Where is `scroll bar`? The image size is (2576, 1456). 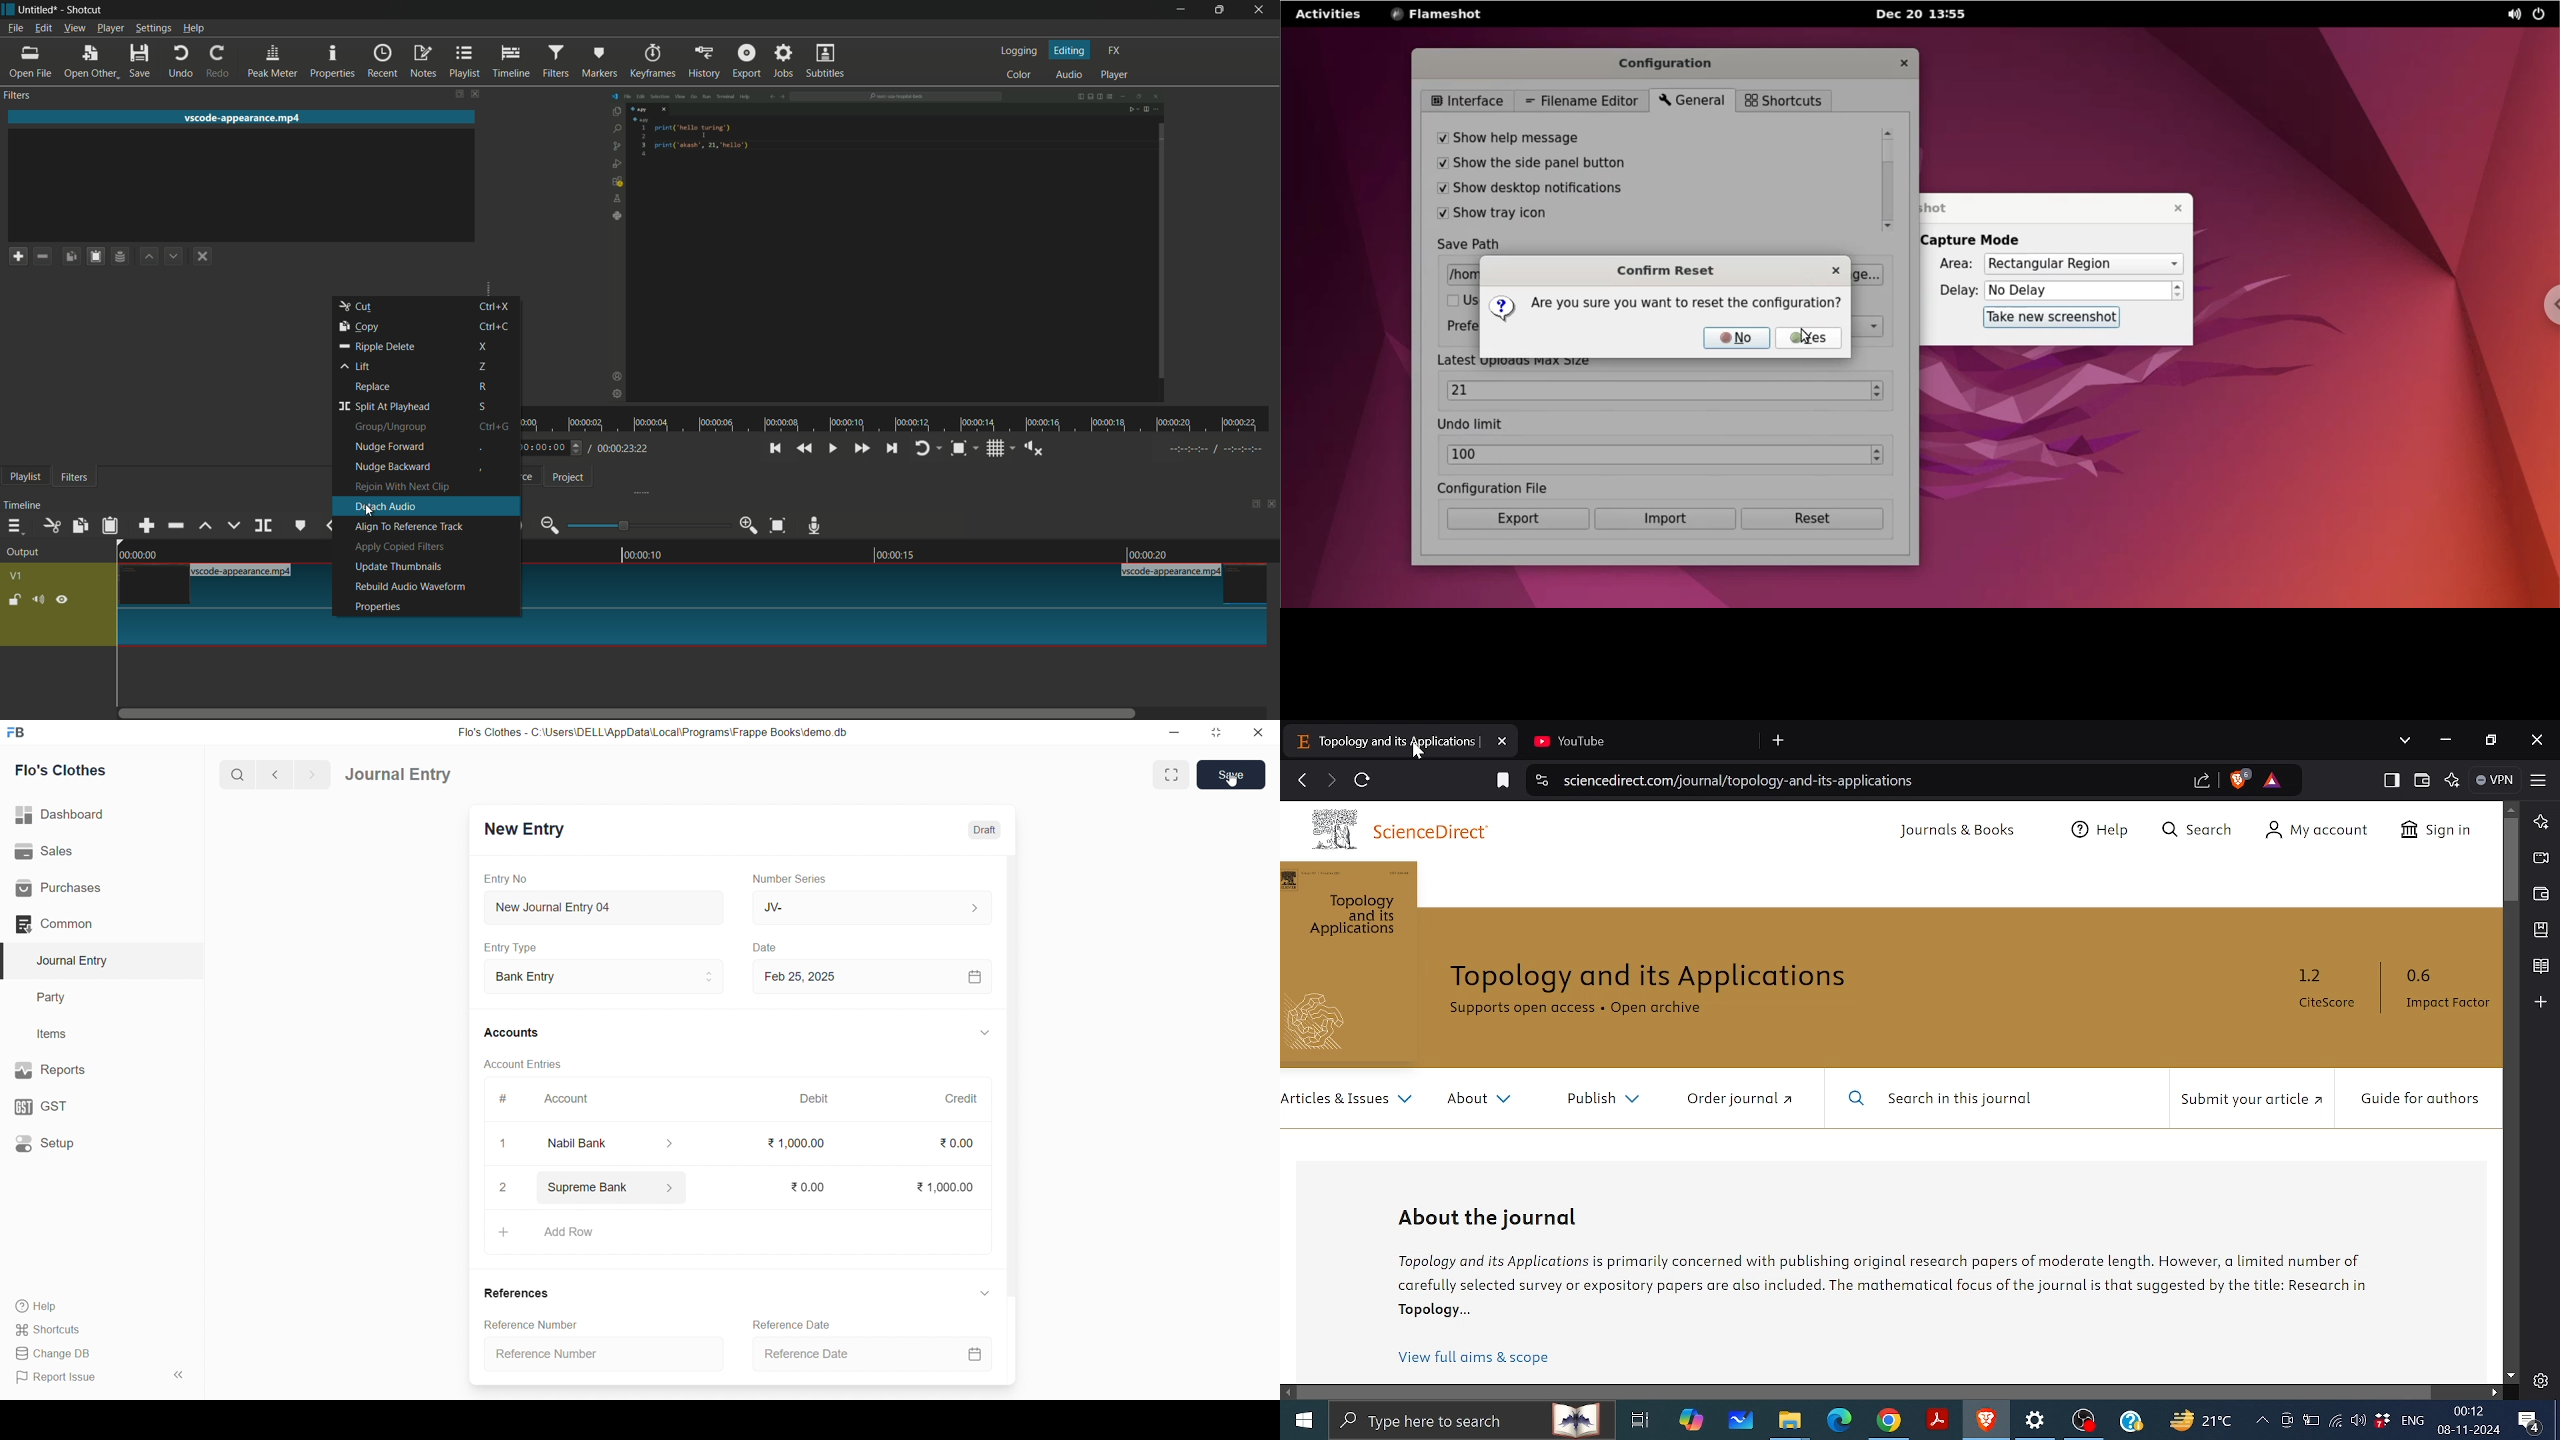
scroll bar is located at coordinates (638, 713).